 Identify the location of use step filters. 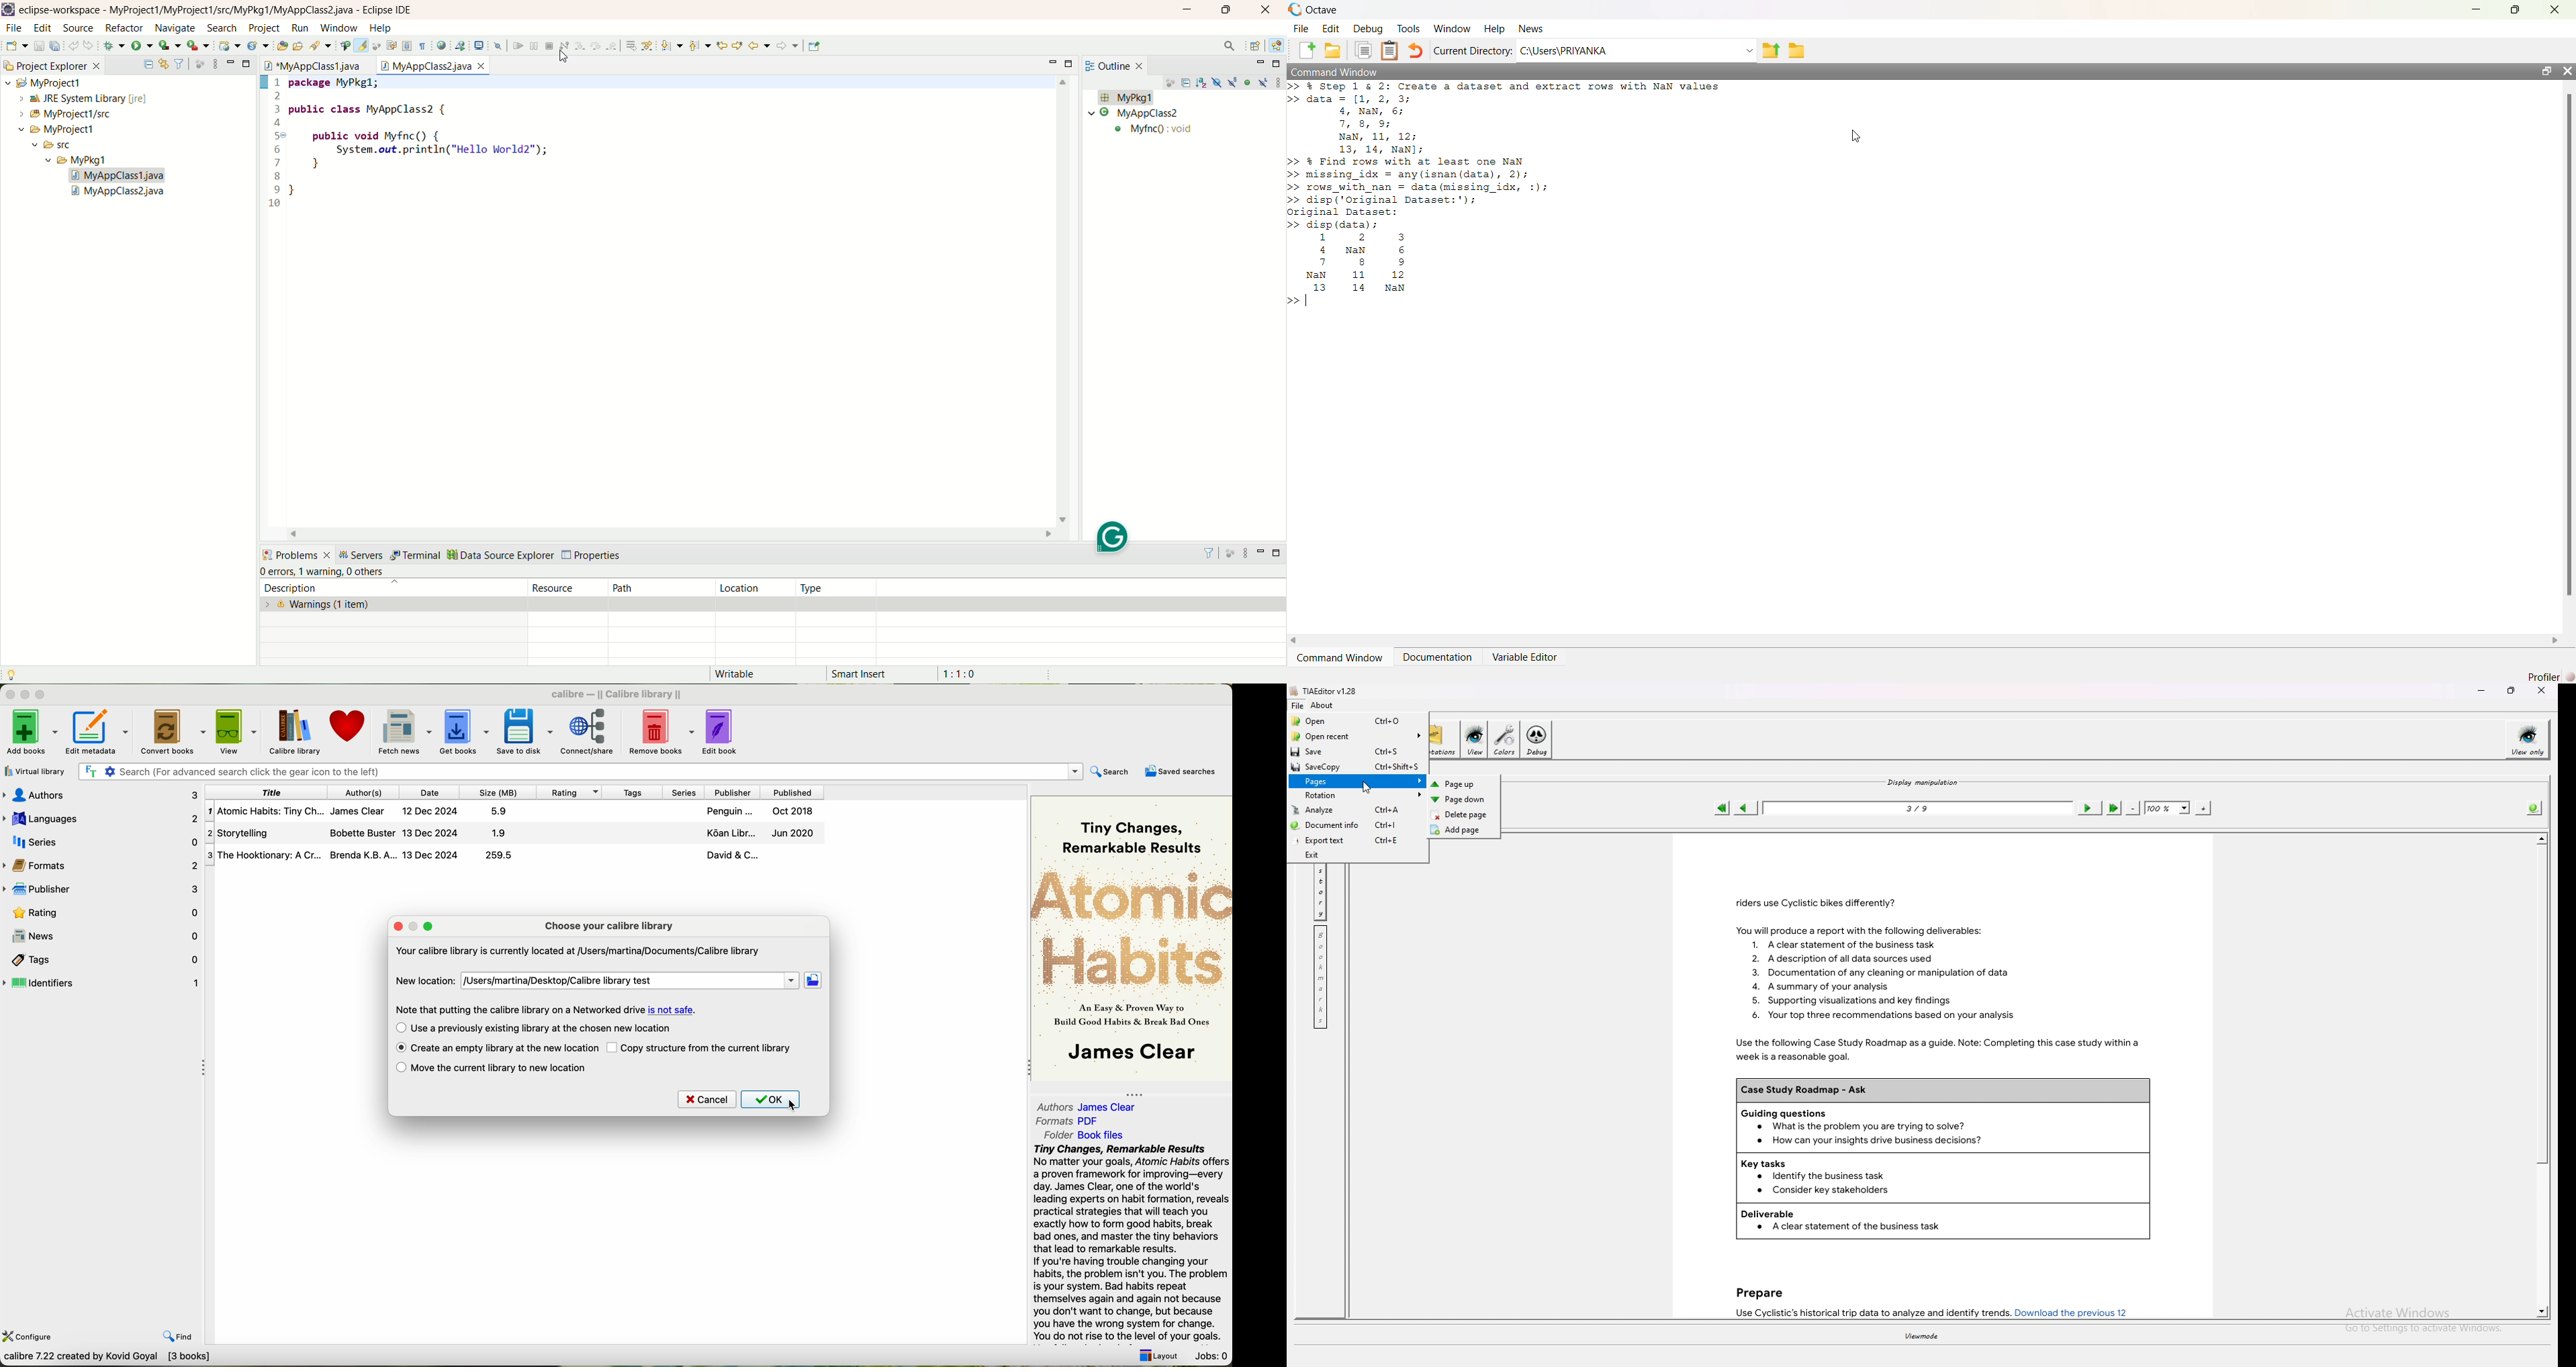
(647, 46).